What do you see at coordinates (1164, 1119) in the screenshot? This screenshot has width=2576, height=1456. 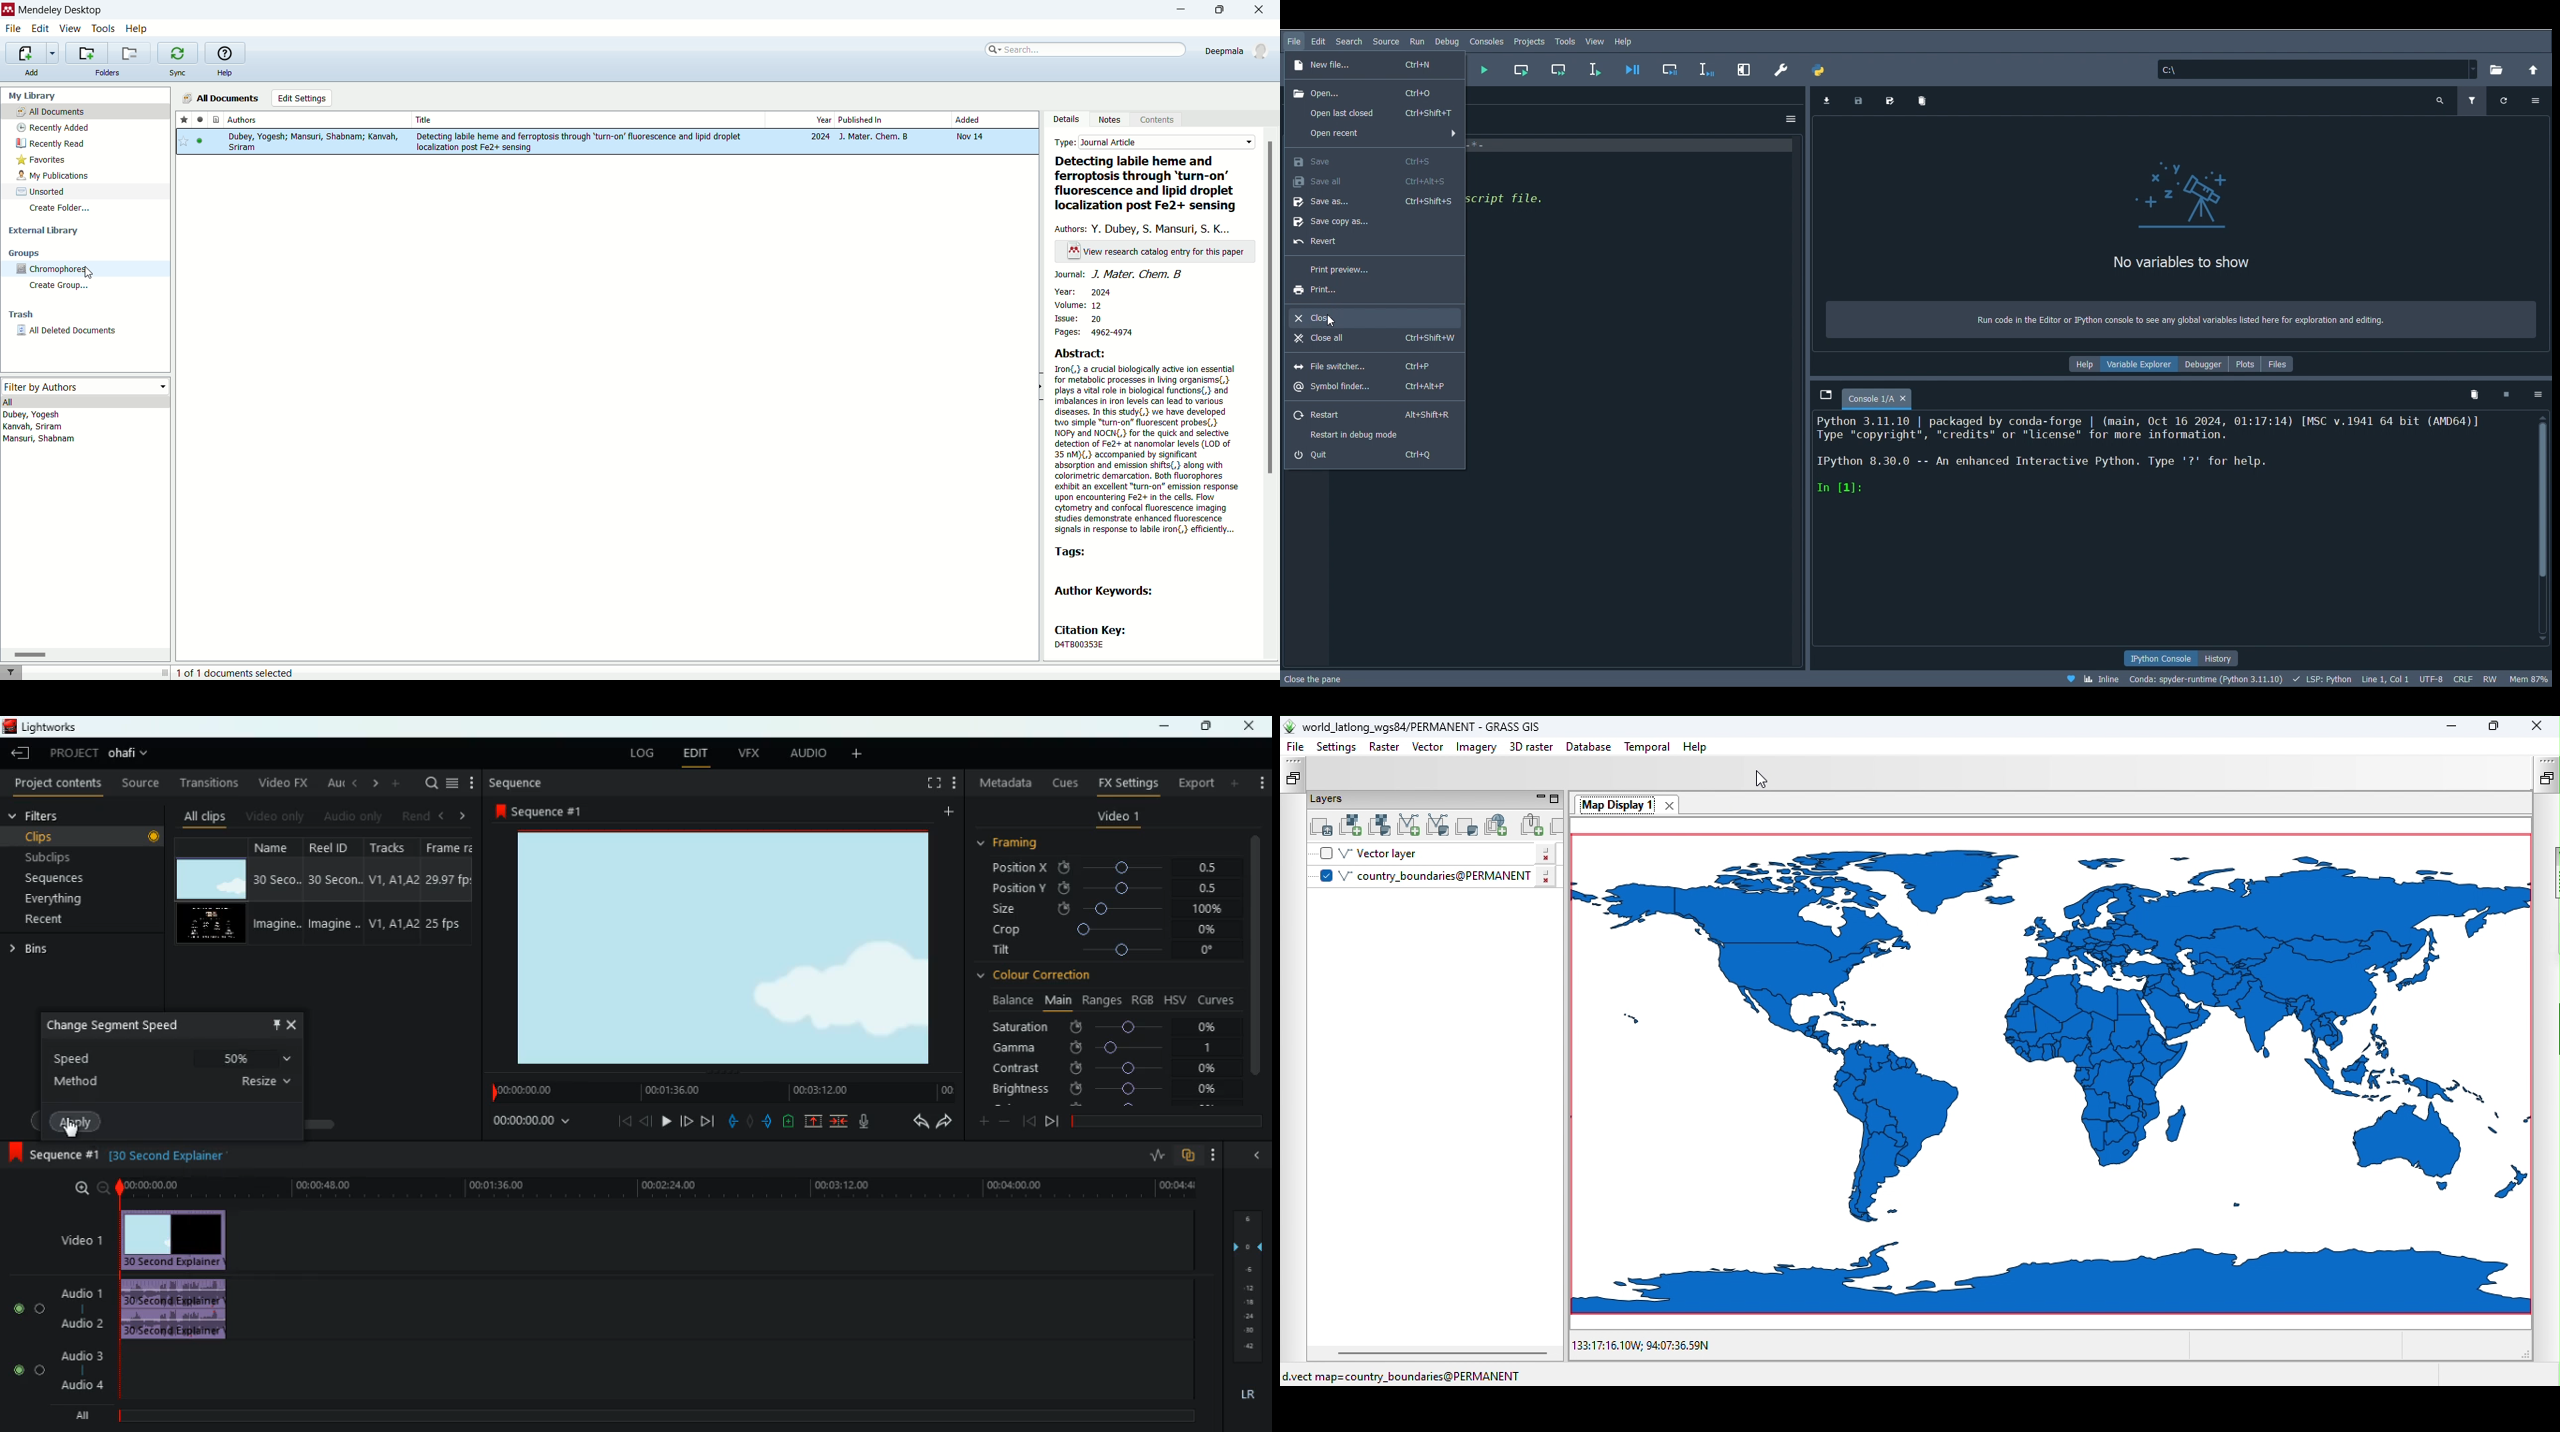 I see `timeline` at bounding box center [1164, 1119].